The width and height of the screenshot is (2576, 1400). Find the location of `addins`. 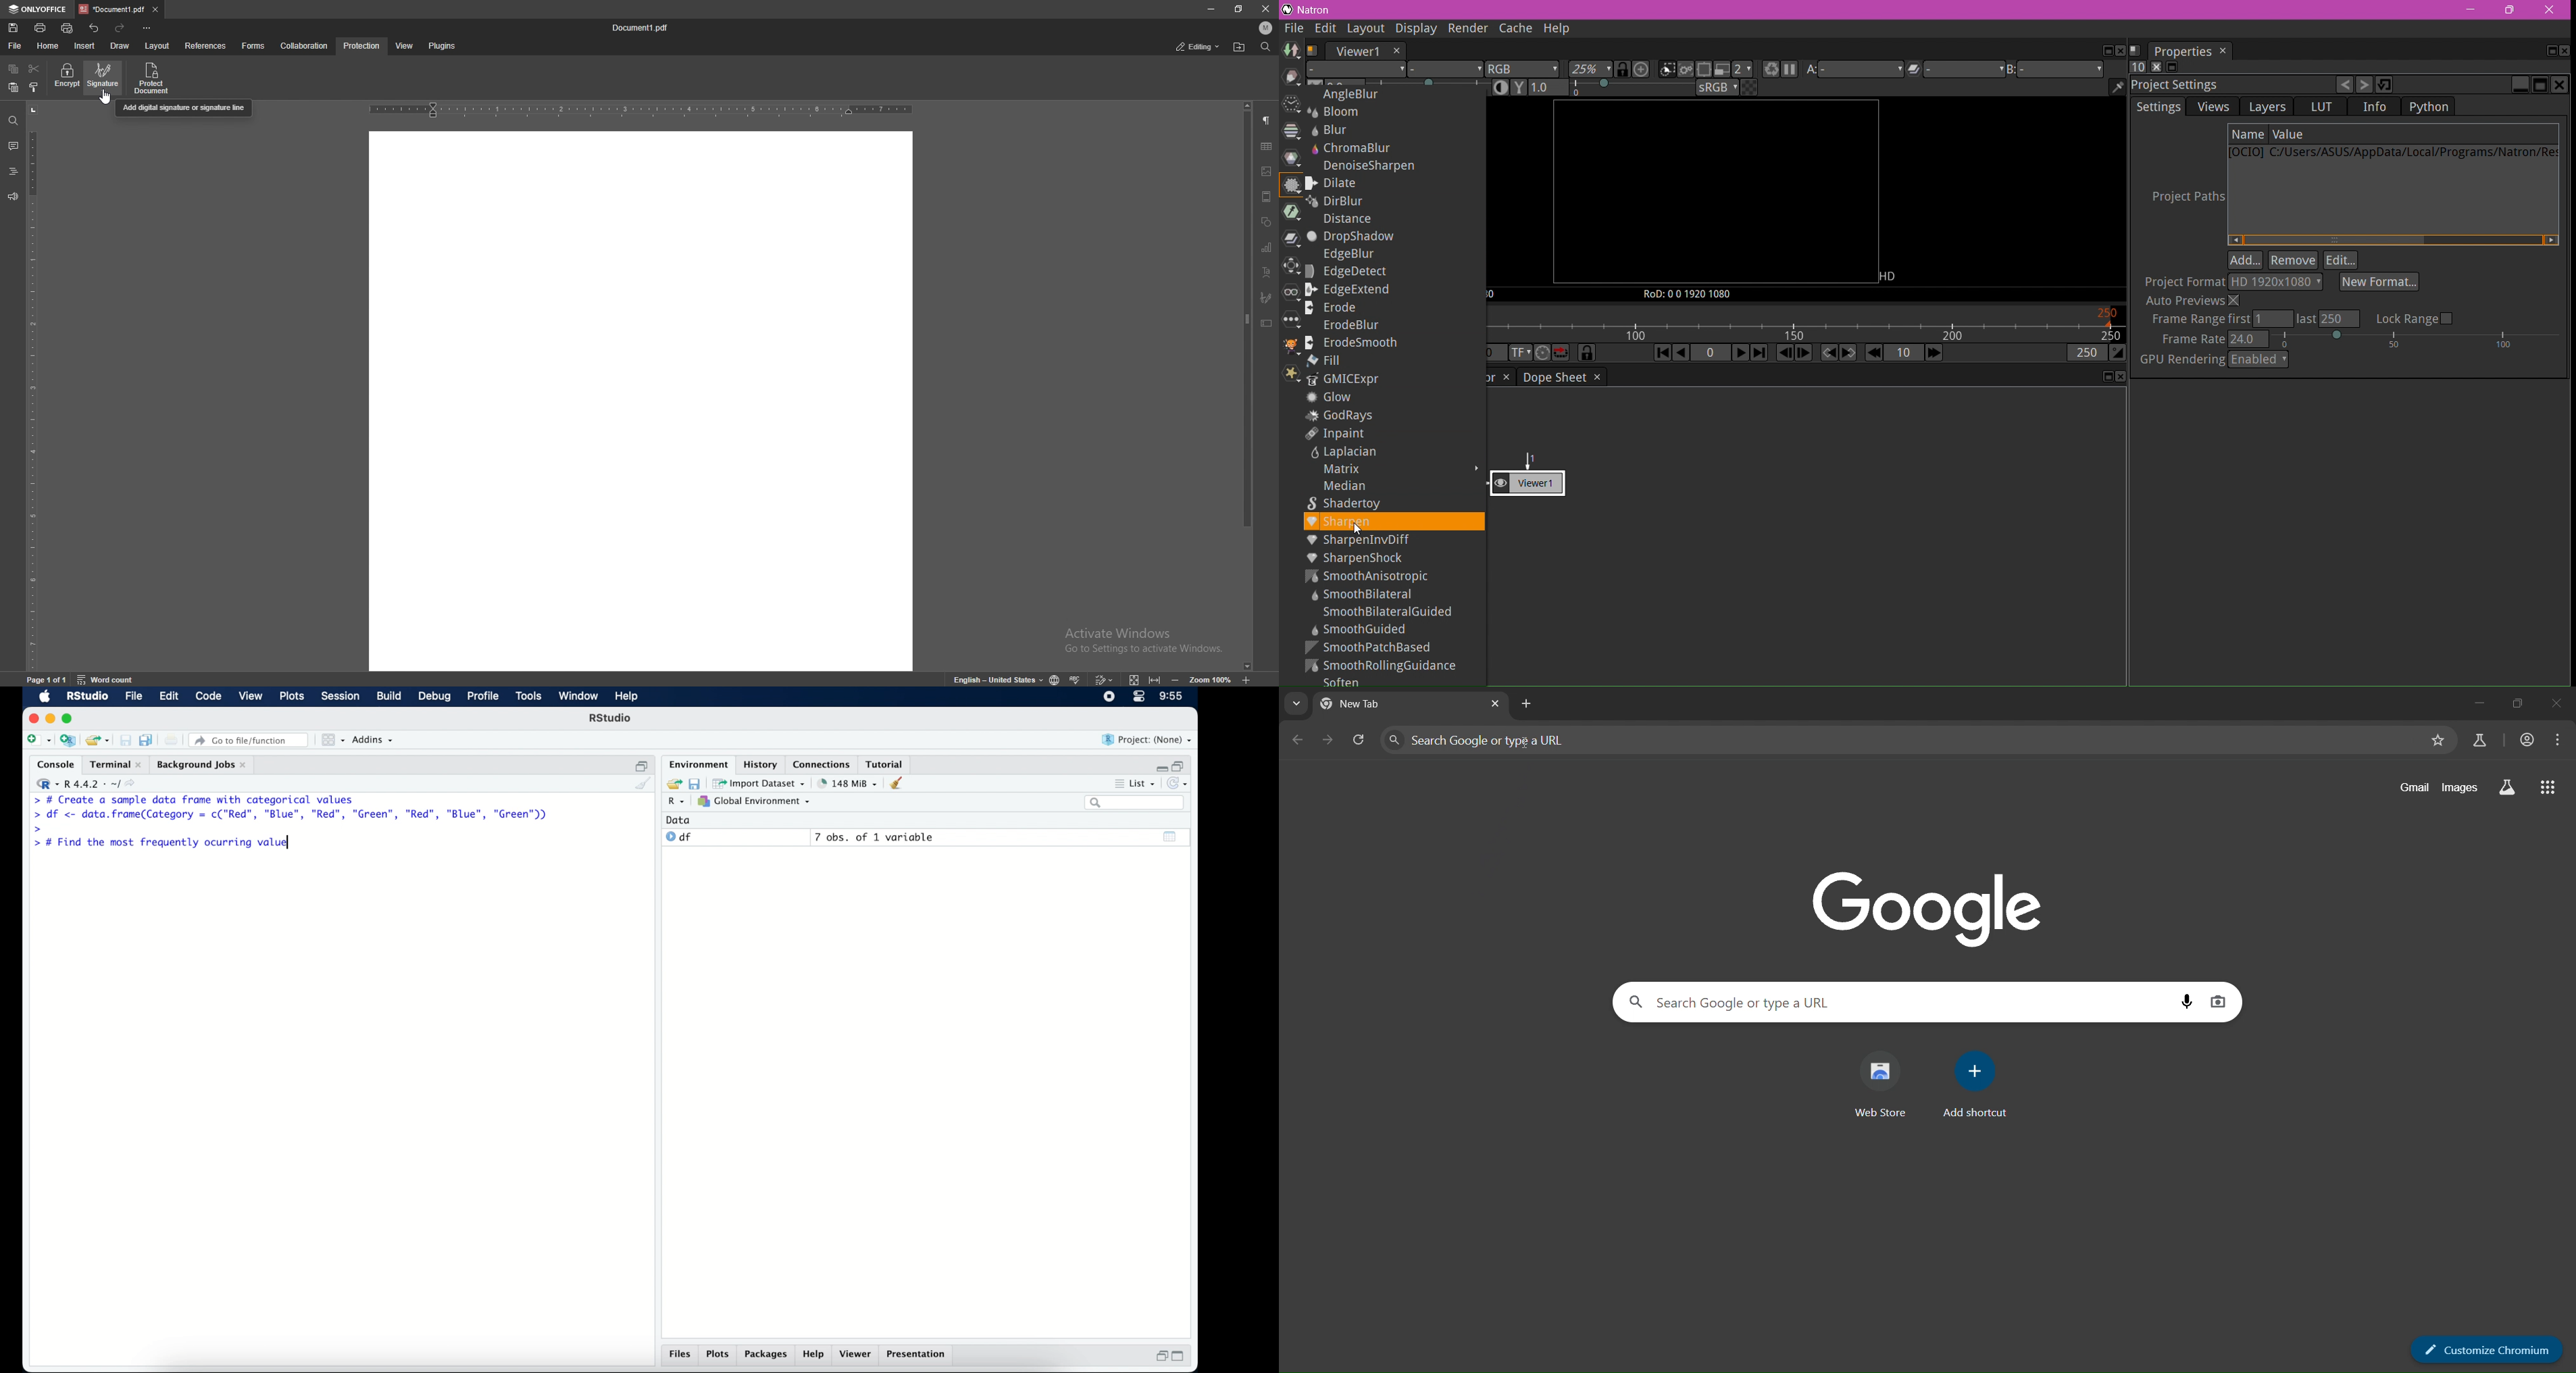

addins is located at coordinates (374, 741).